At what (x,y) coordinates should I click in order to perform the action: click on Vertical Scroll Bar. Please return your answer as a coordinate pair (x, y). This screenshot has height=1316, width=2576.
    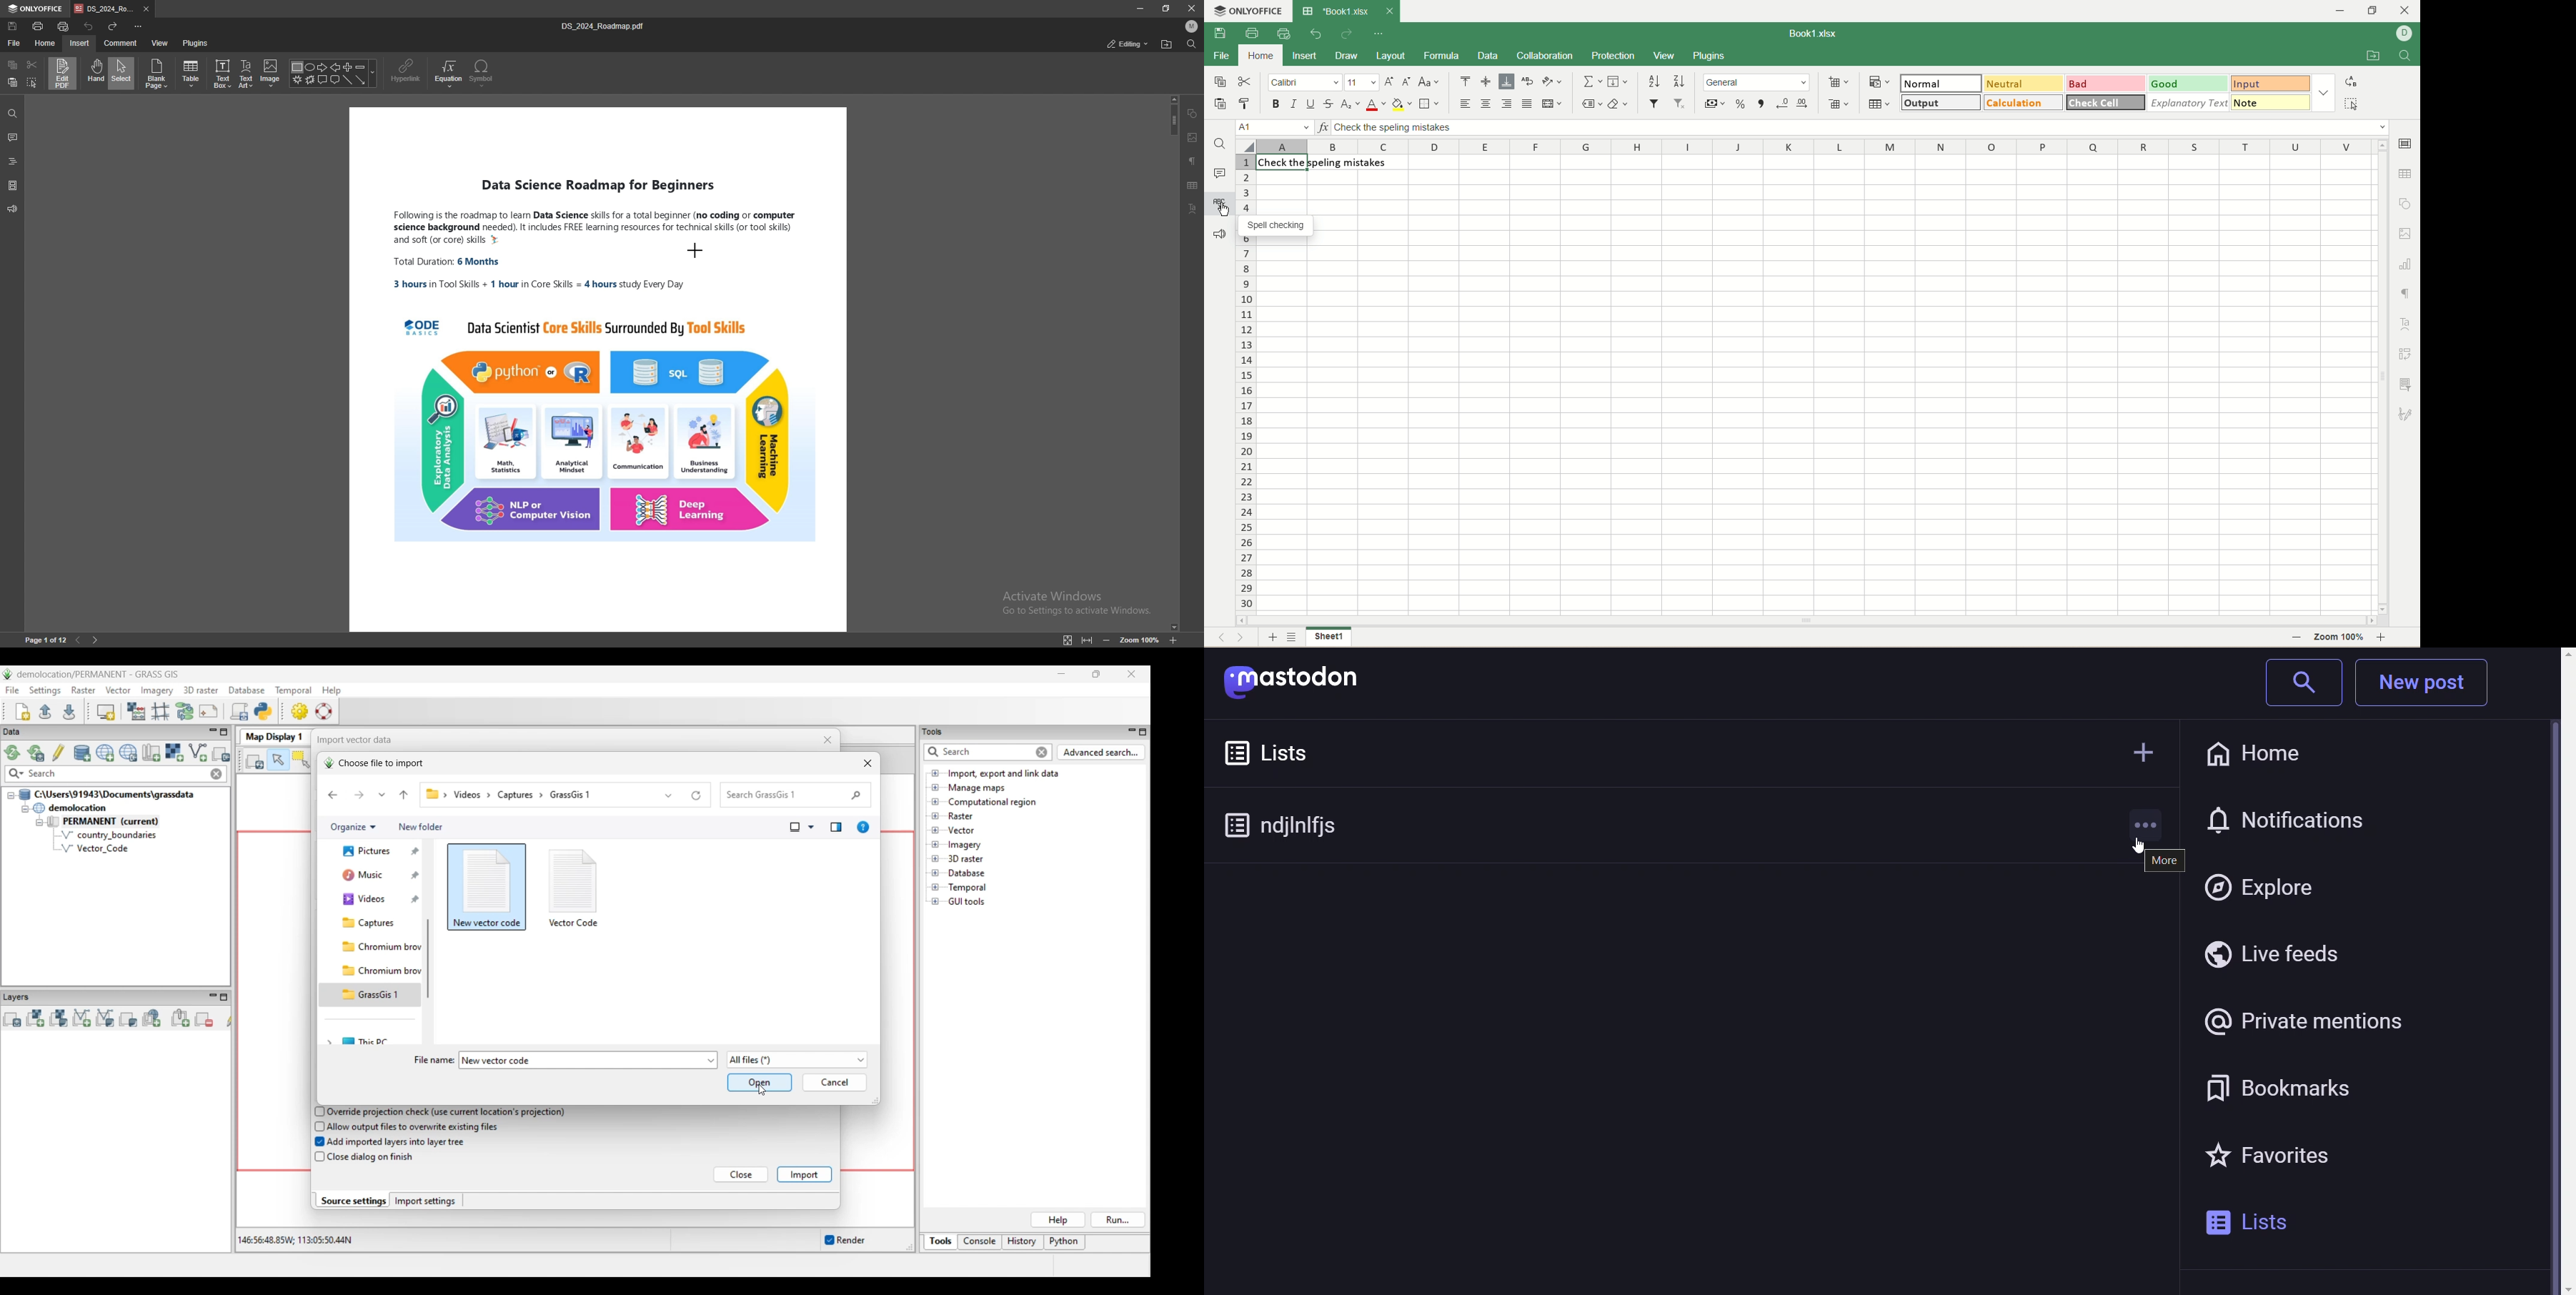
    Looking at the image, I should click on (2555, 973).